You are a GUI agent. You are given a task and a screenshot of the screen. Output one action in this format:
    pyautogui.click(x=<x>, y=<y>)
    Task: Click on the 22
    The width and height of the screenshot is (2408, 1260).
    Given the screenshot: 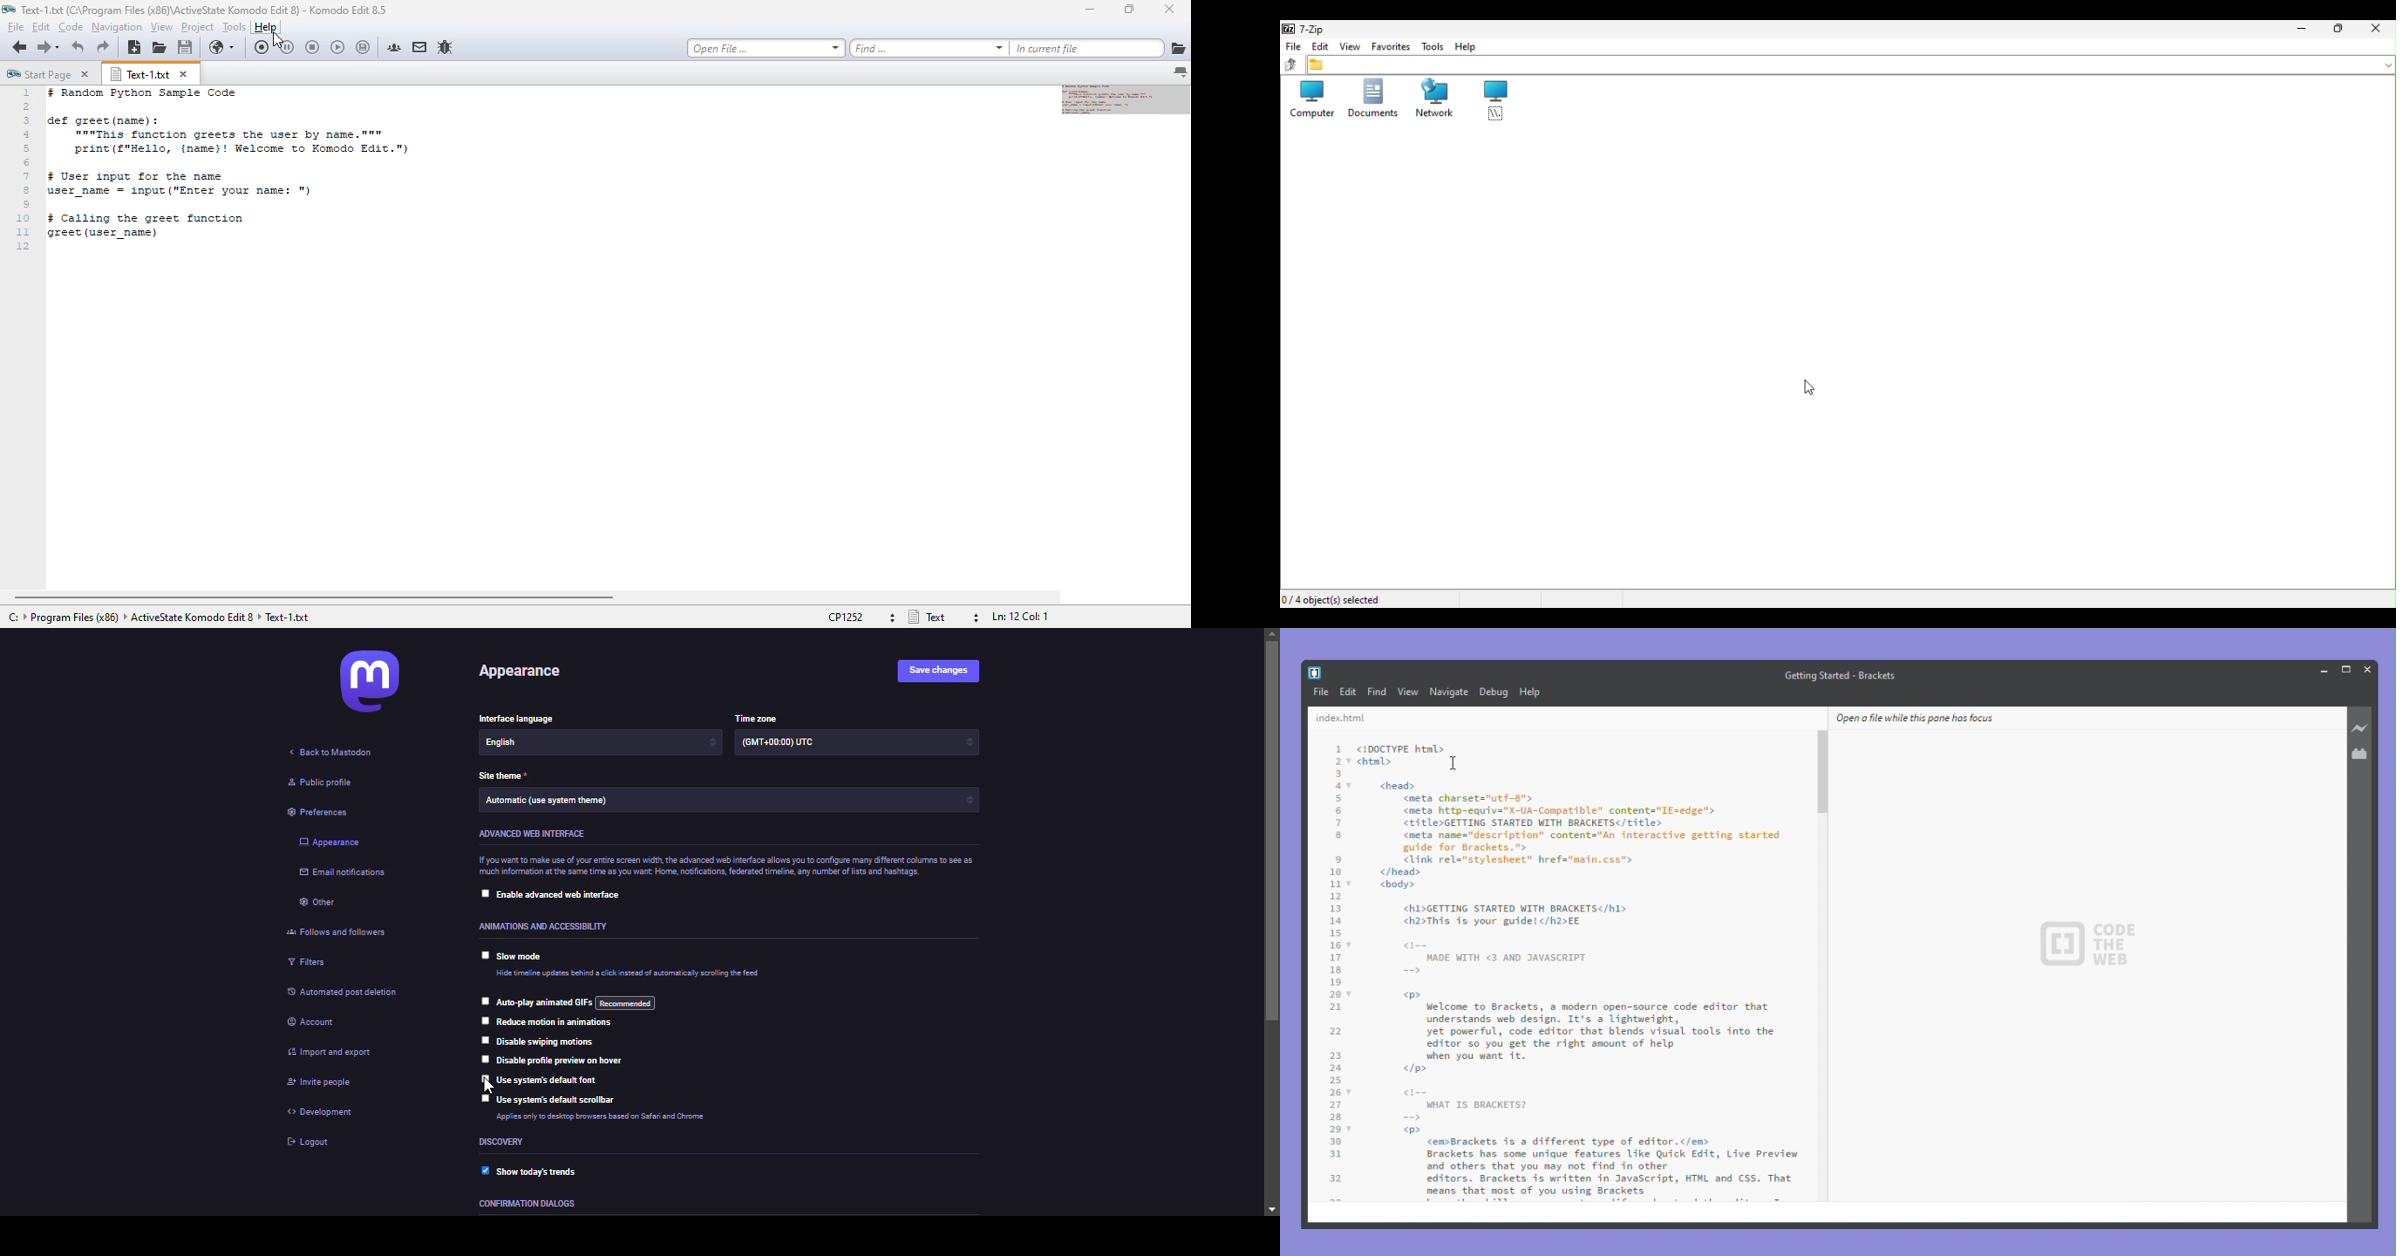 What is the action you would take?
    pyautogui.click(x=1335, y=1031)
    